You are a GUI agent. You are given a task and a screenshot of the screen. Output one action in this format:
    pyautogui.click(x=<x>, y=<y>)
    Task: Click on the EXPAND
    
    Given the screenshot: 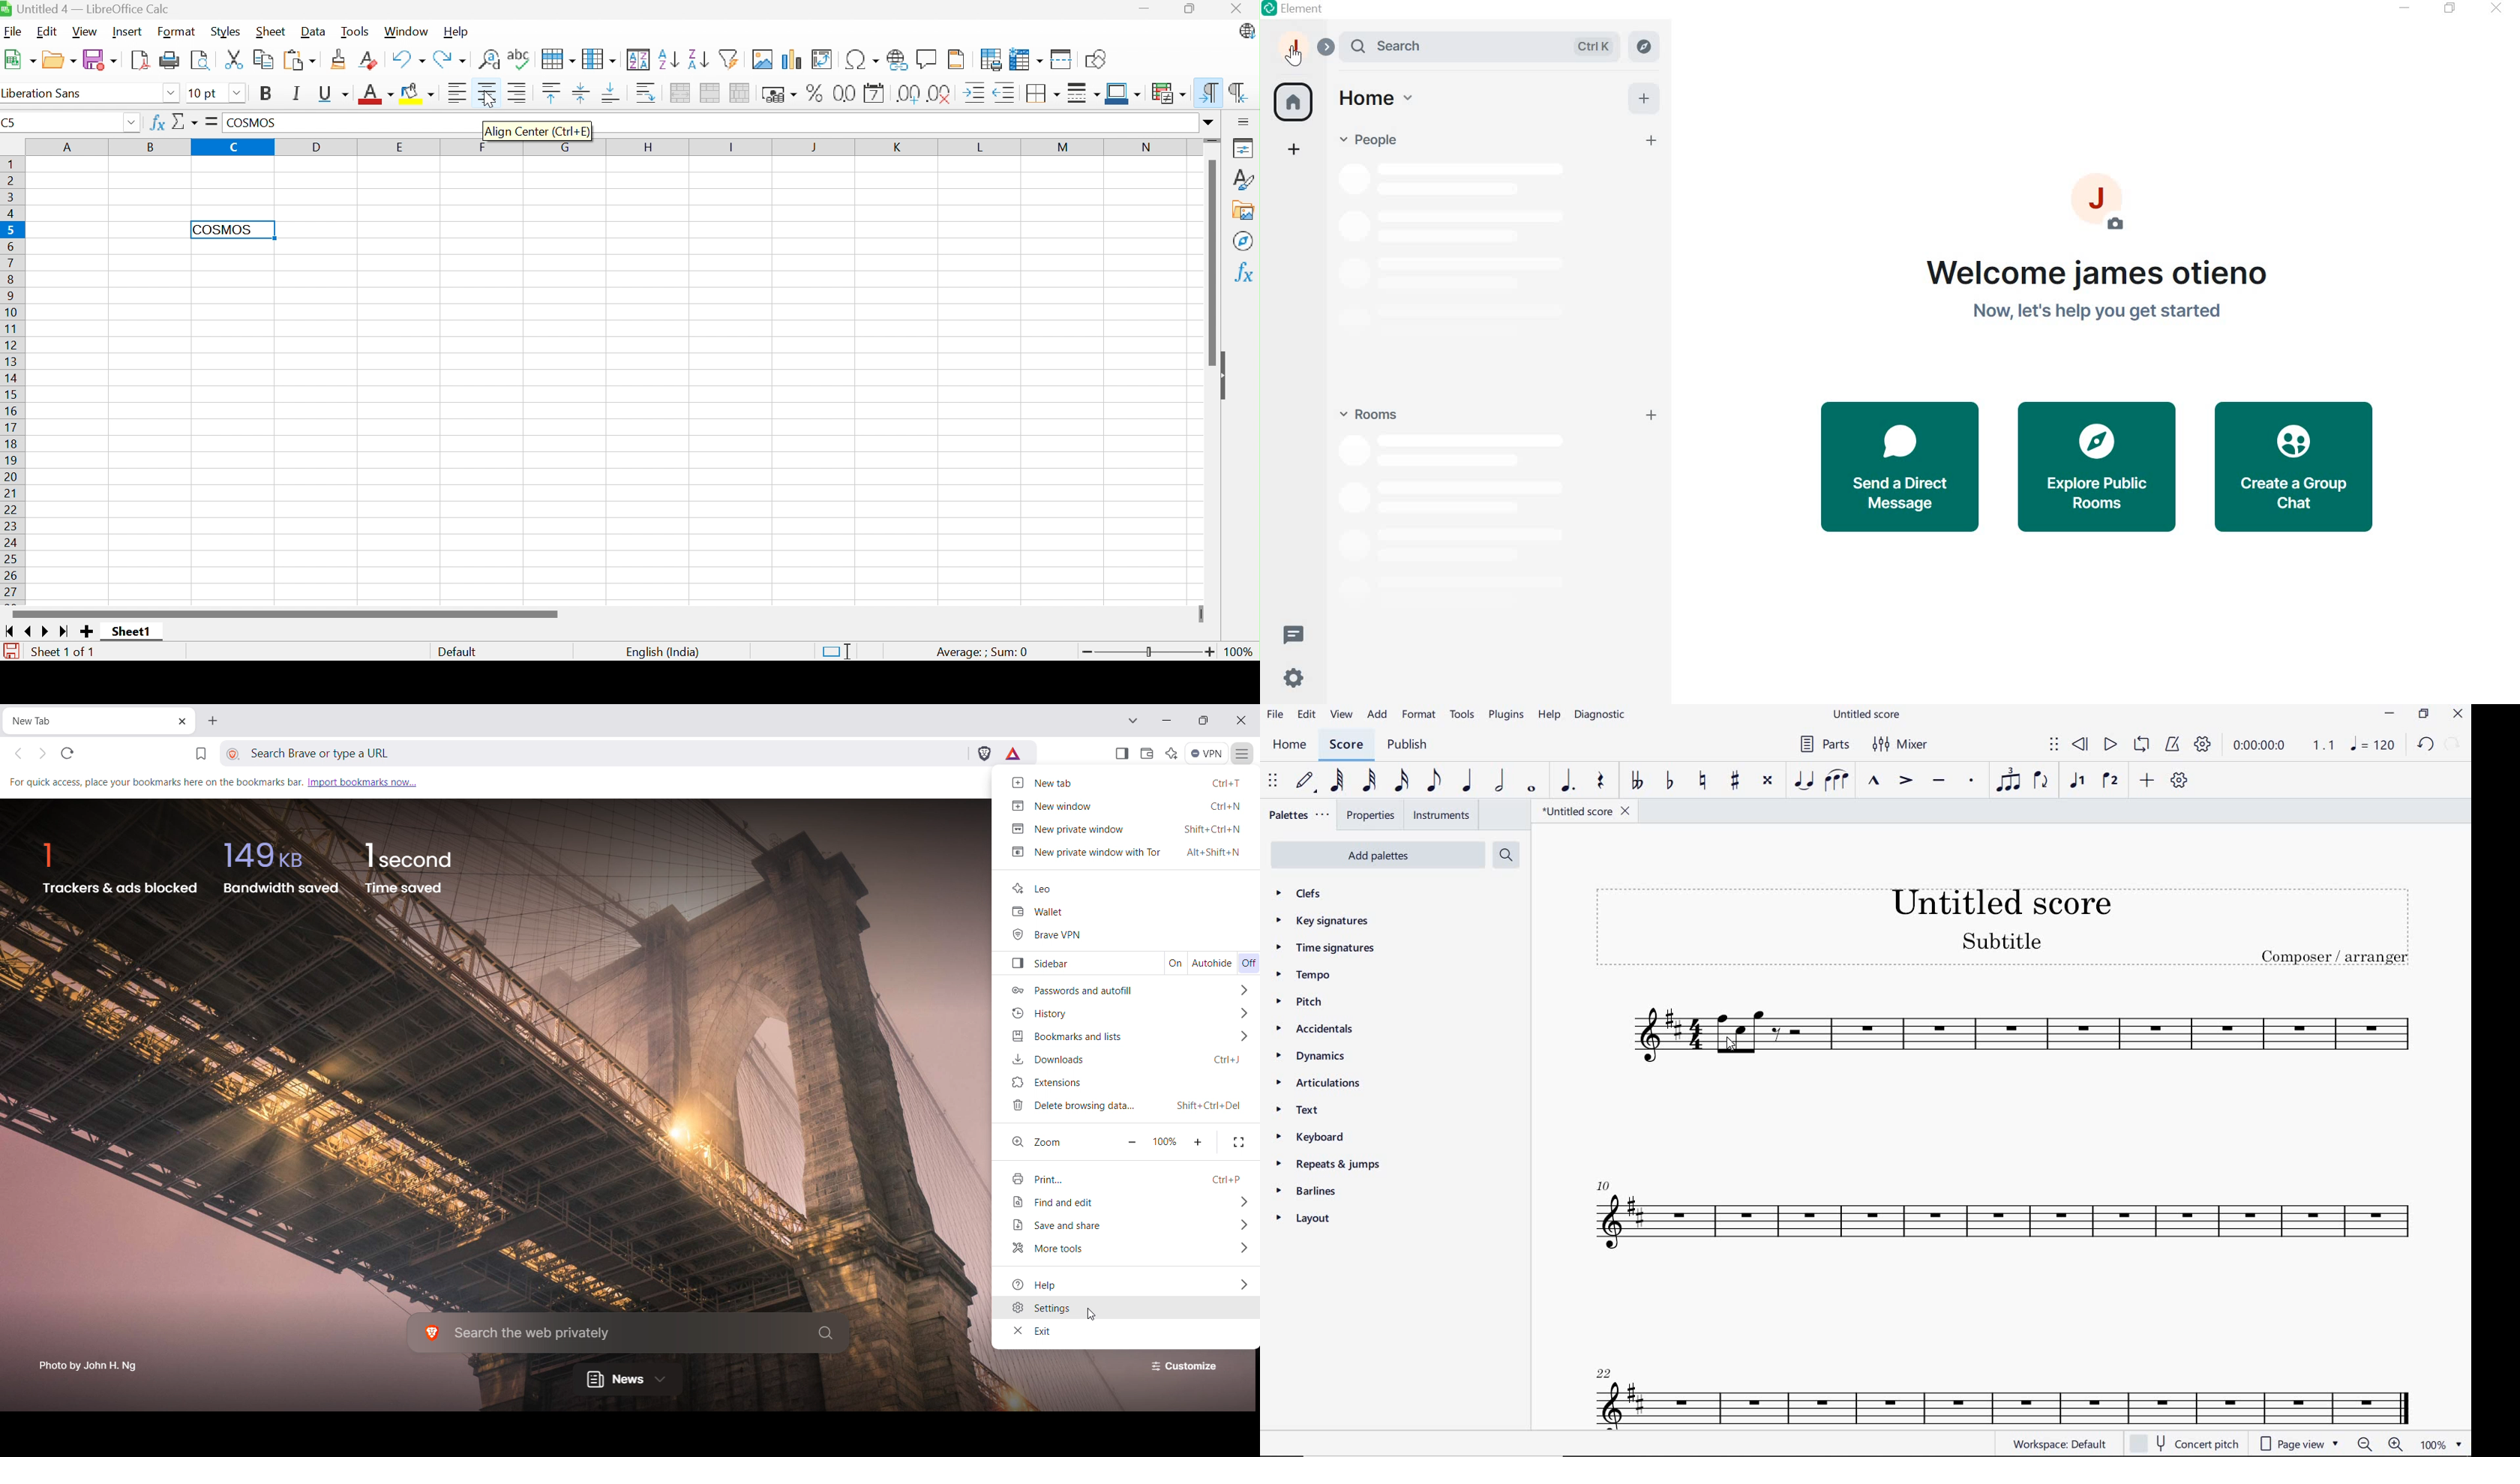 What is the action you would take?
    pyautogui.click(x=1328, y=46)
    